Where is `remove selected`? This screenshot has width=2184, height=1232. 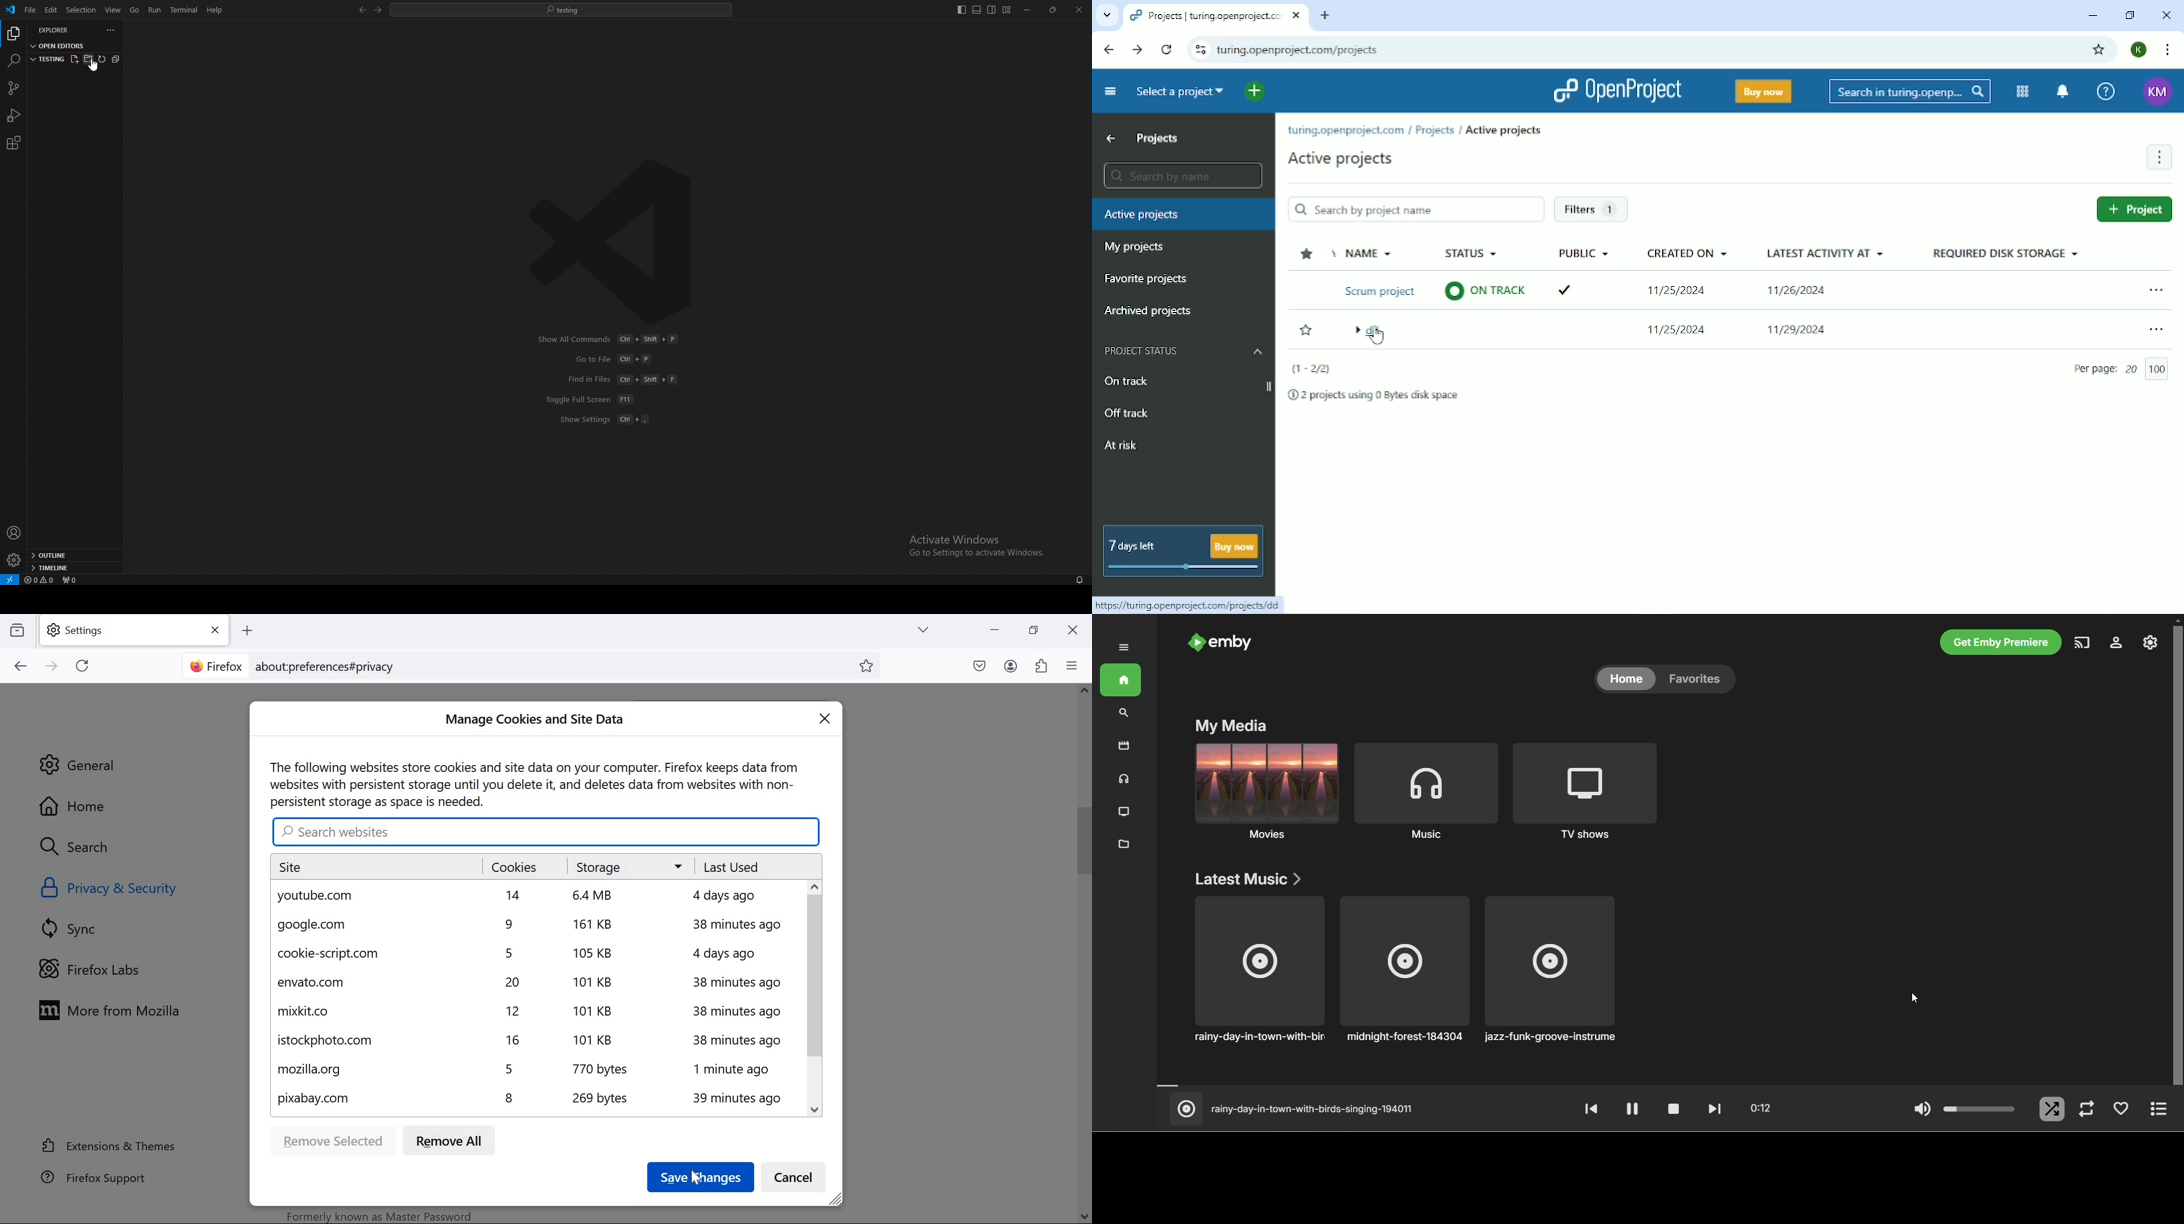
remove selected is located at coordinates (332, 1141).